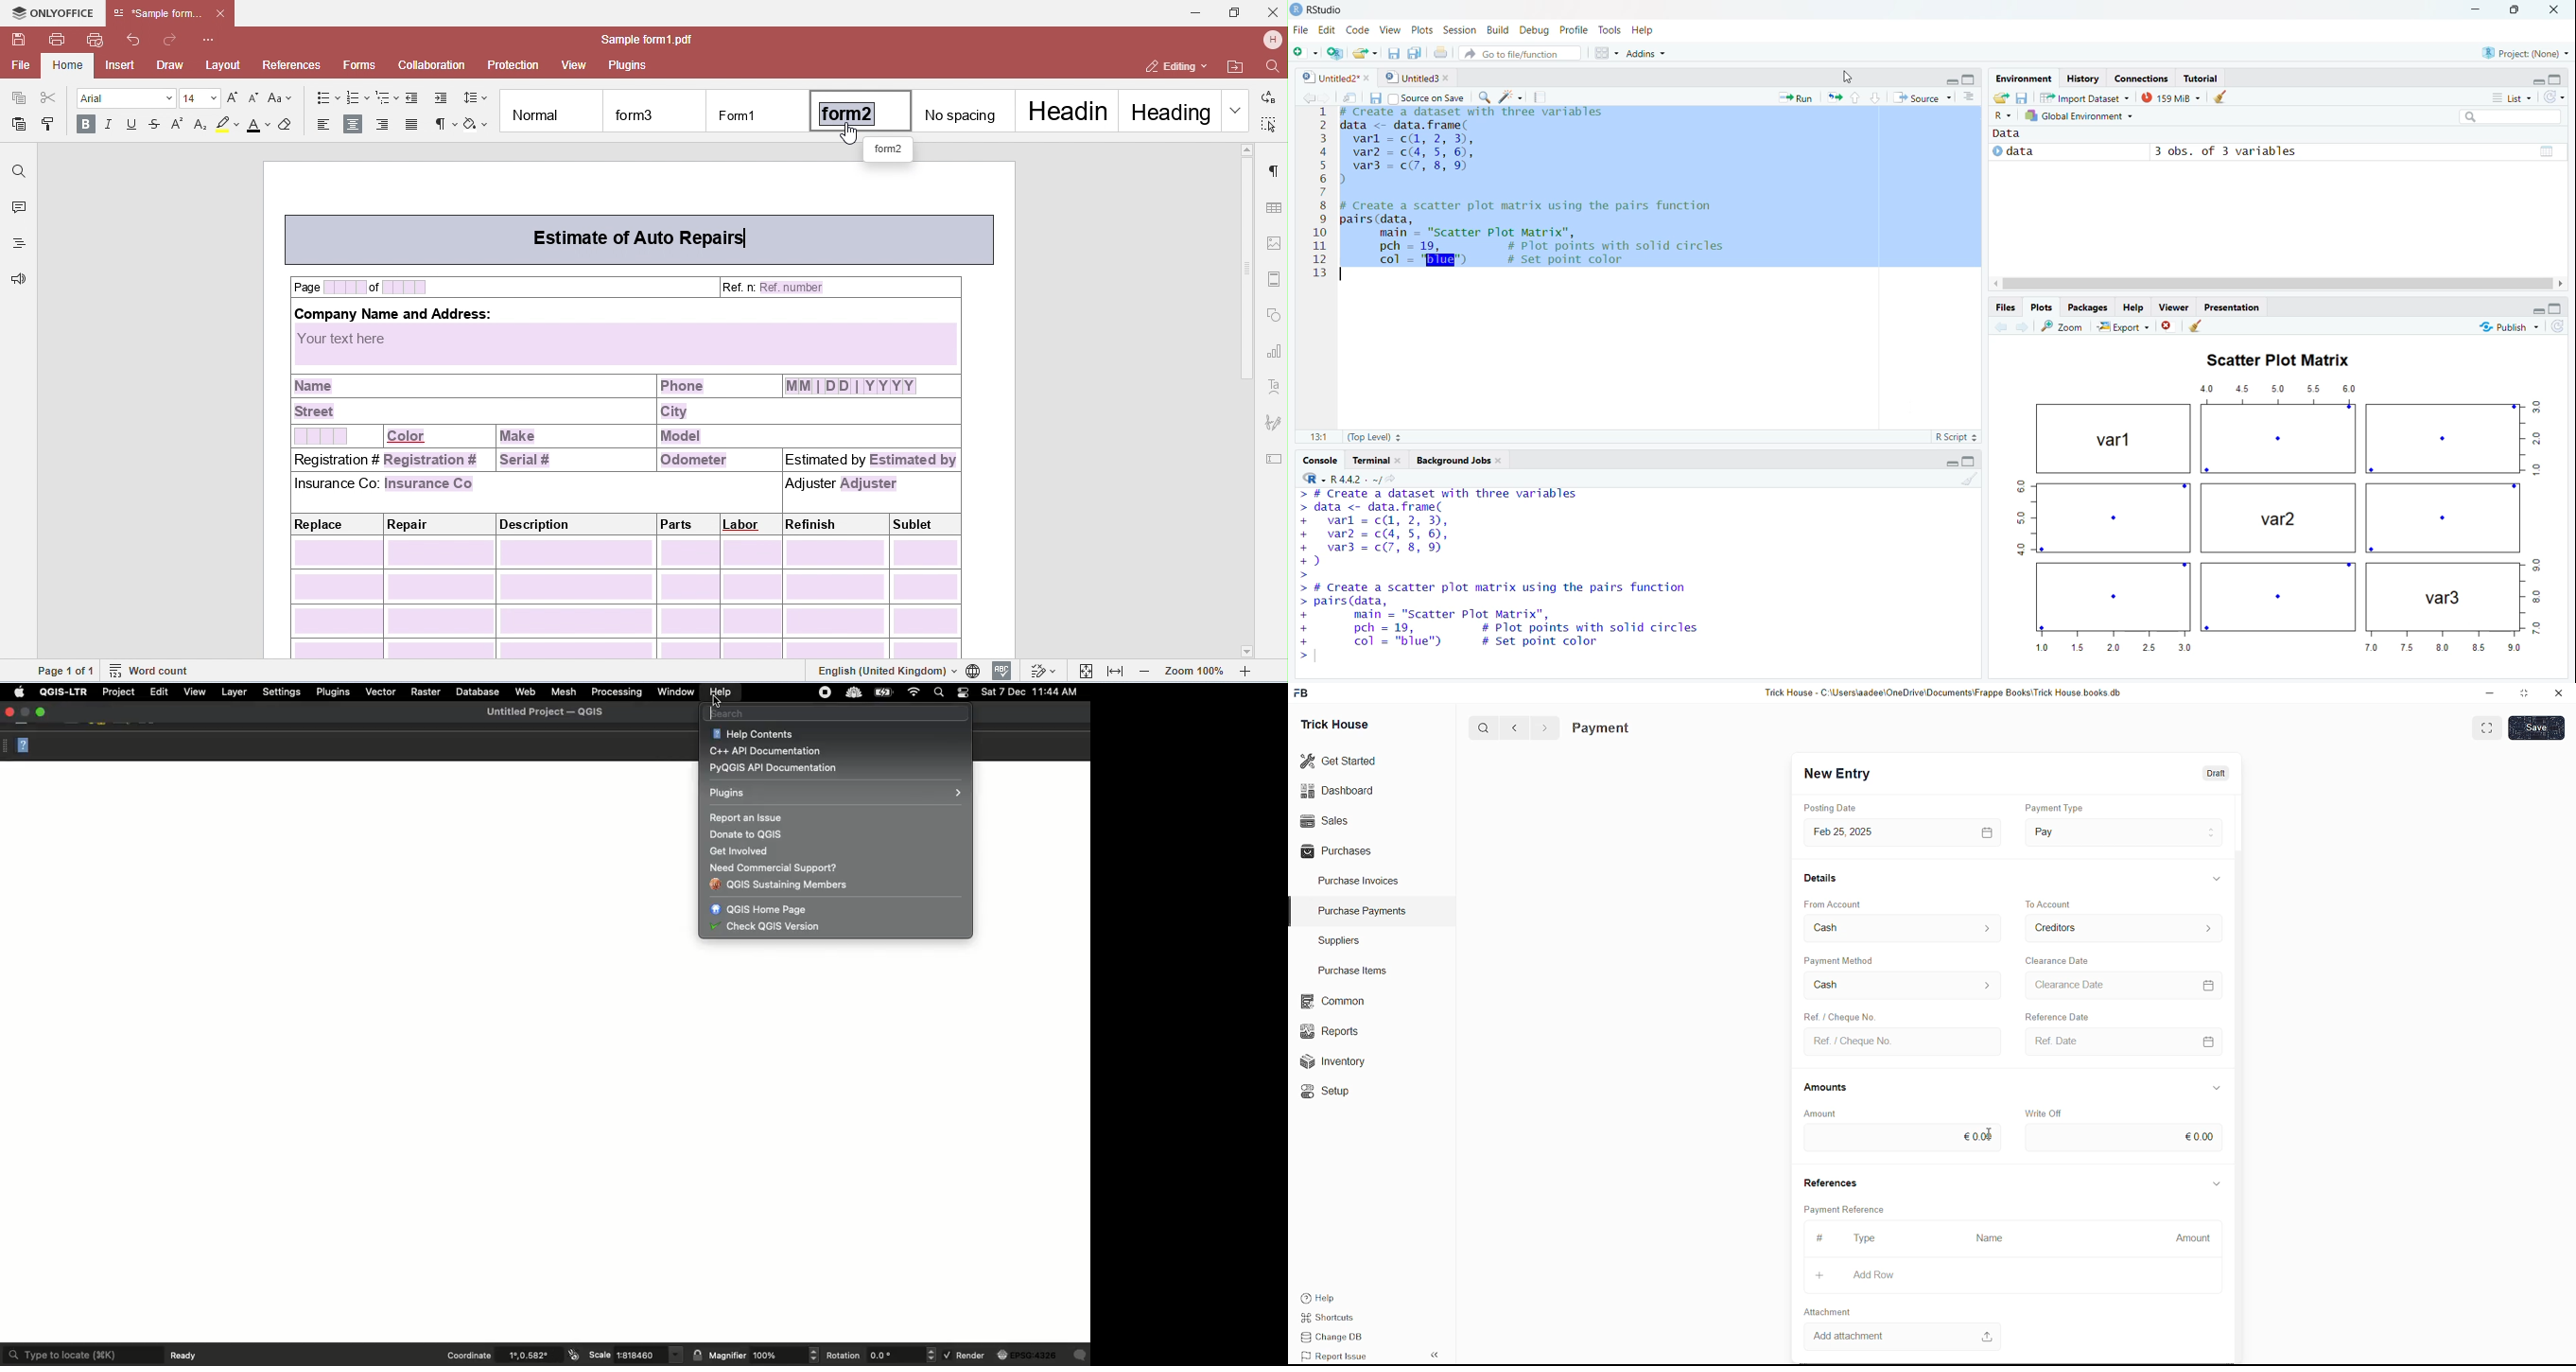 The height and width of the screenshot is (1372, 2576). Describe the element at coordinates (2487, 693) in the screenshot. I see `minimise down` at that location.